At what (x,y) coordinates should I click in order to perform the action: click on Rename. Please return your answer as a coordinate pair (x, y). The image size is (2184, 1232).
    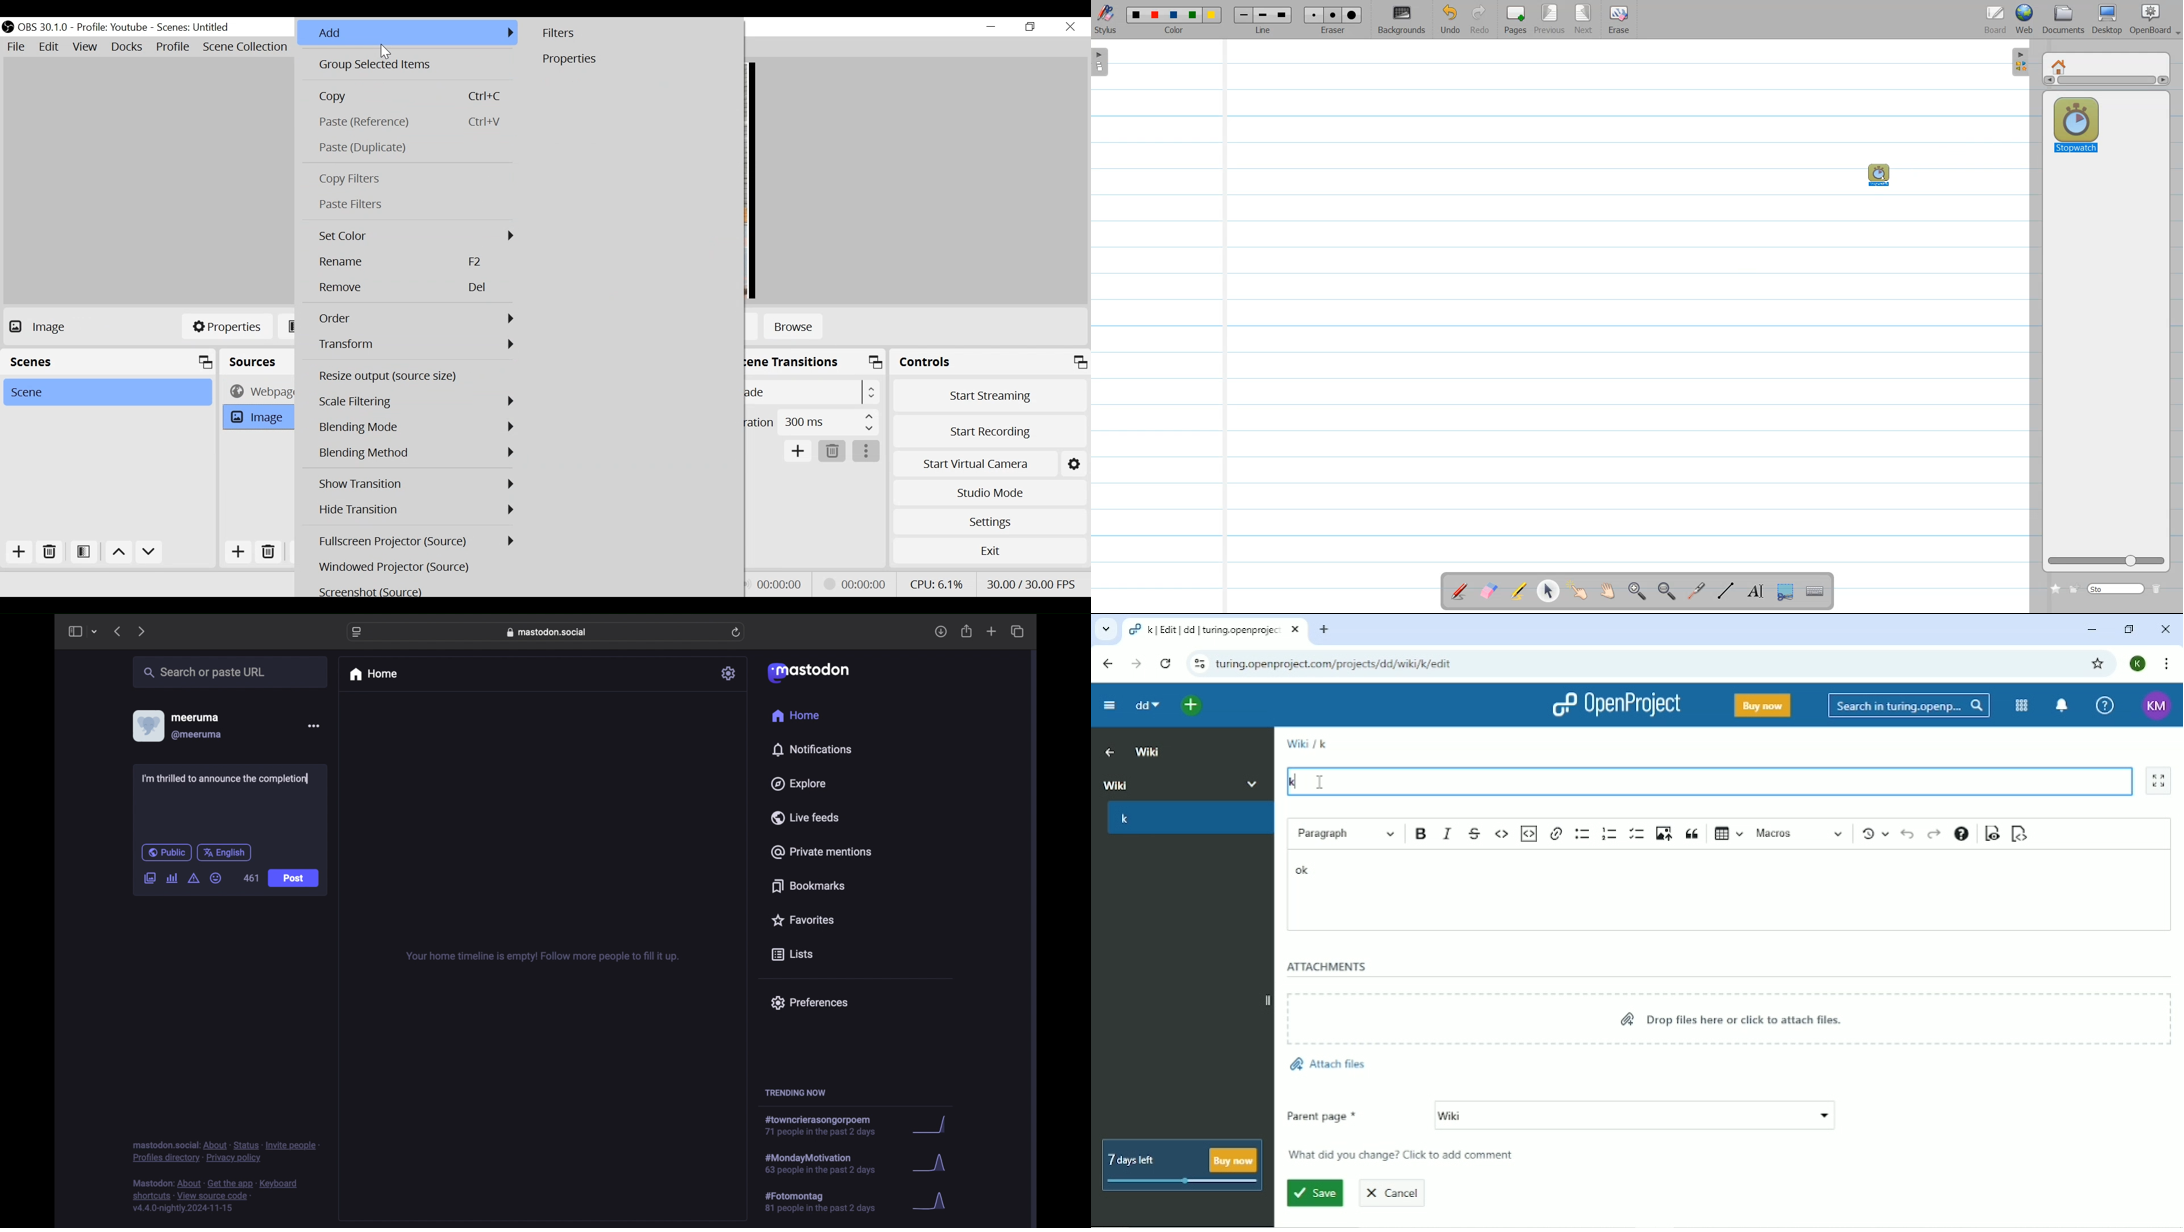
    Looking at the image, I should click on (414, 262).